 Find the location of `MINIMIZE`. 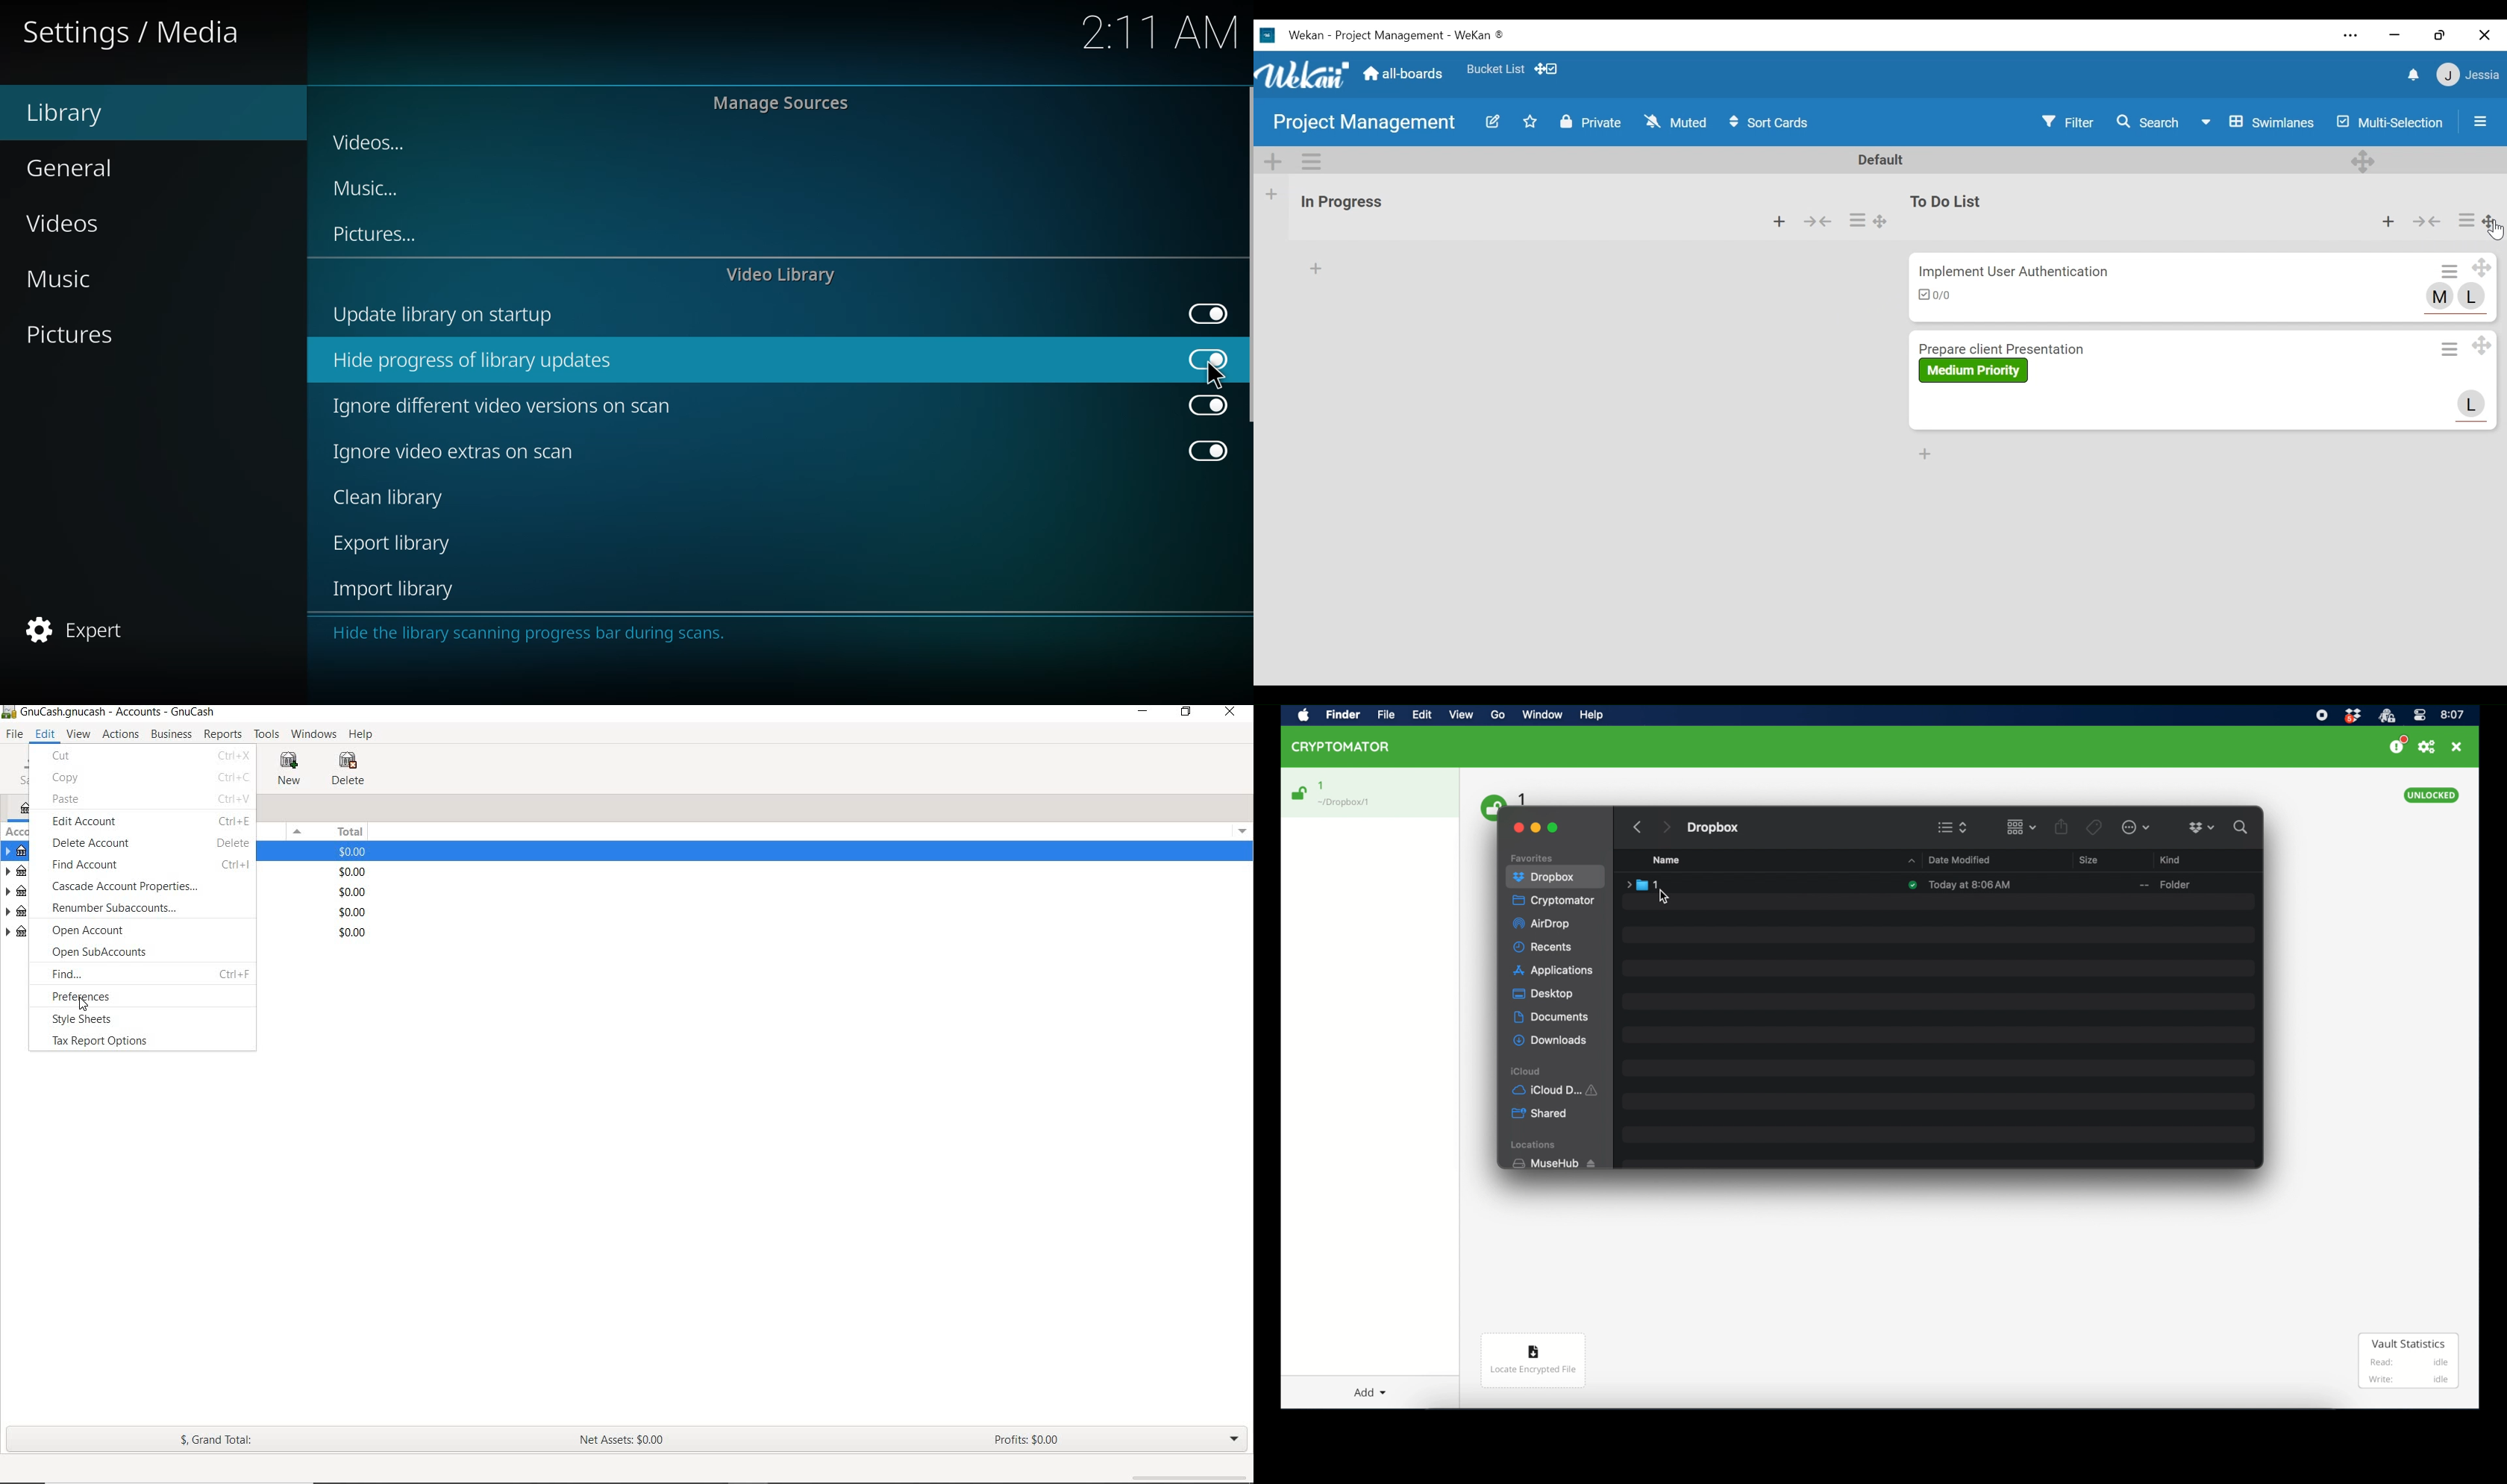

MINIMIZE is located at coordinates (1145, 715).